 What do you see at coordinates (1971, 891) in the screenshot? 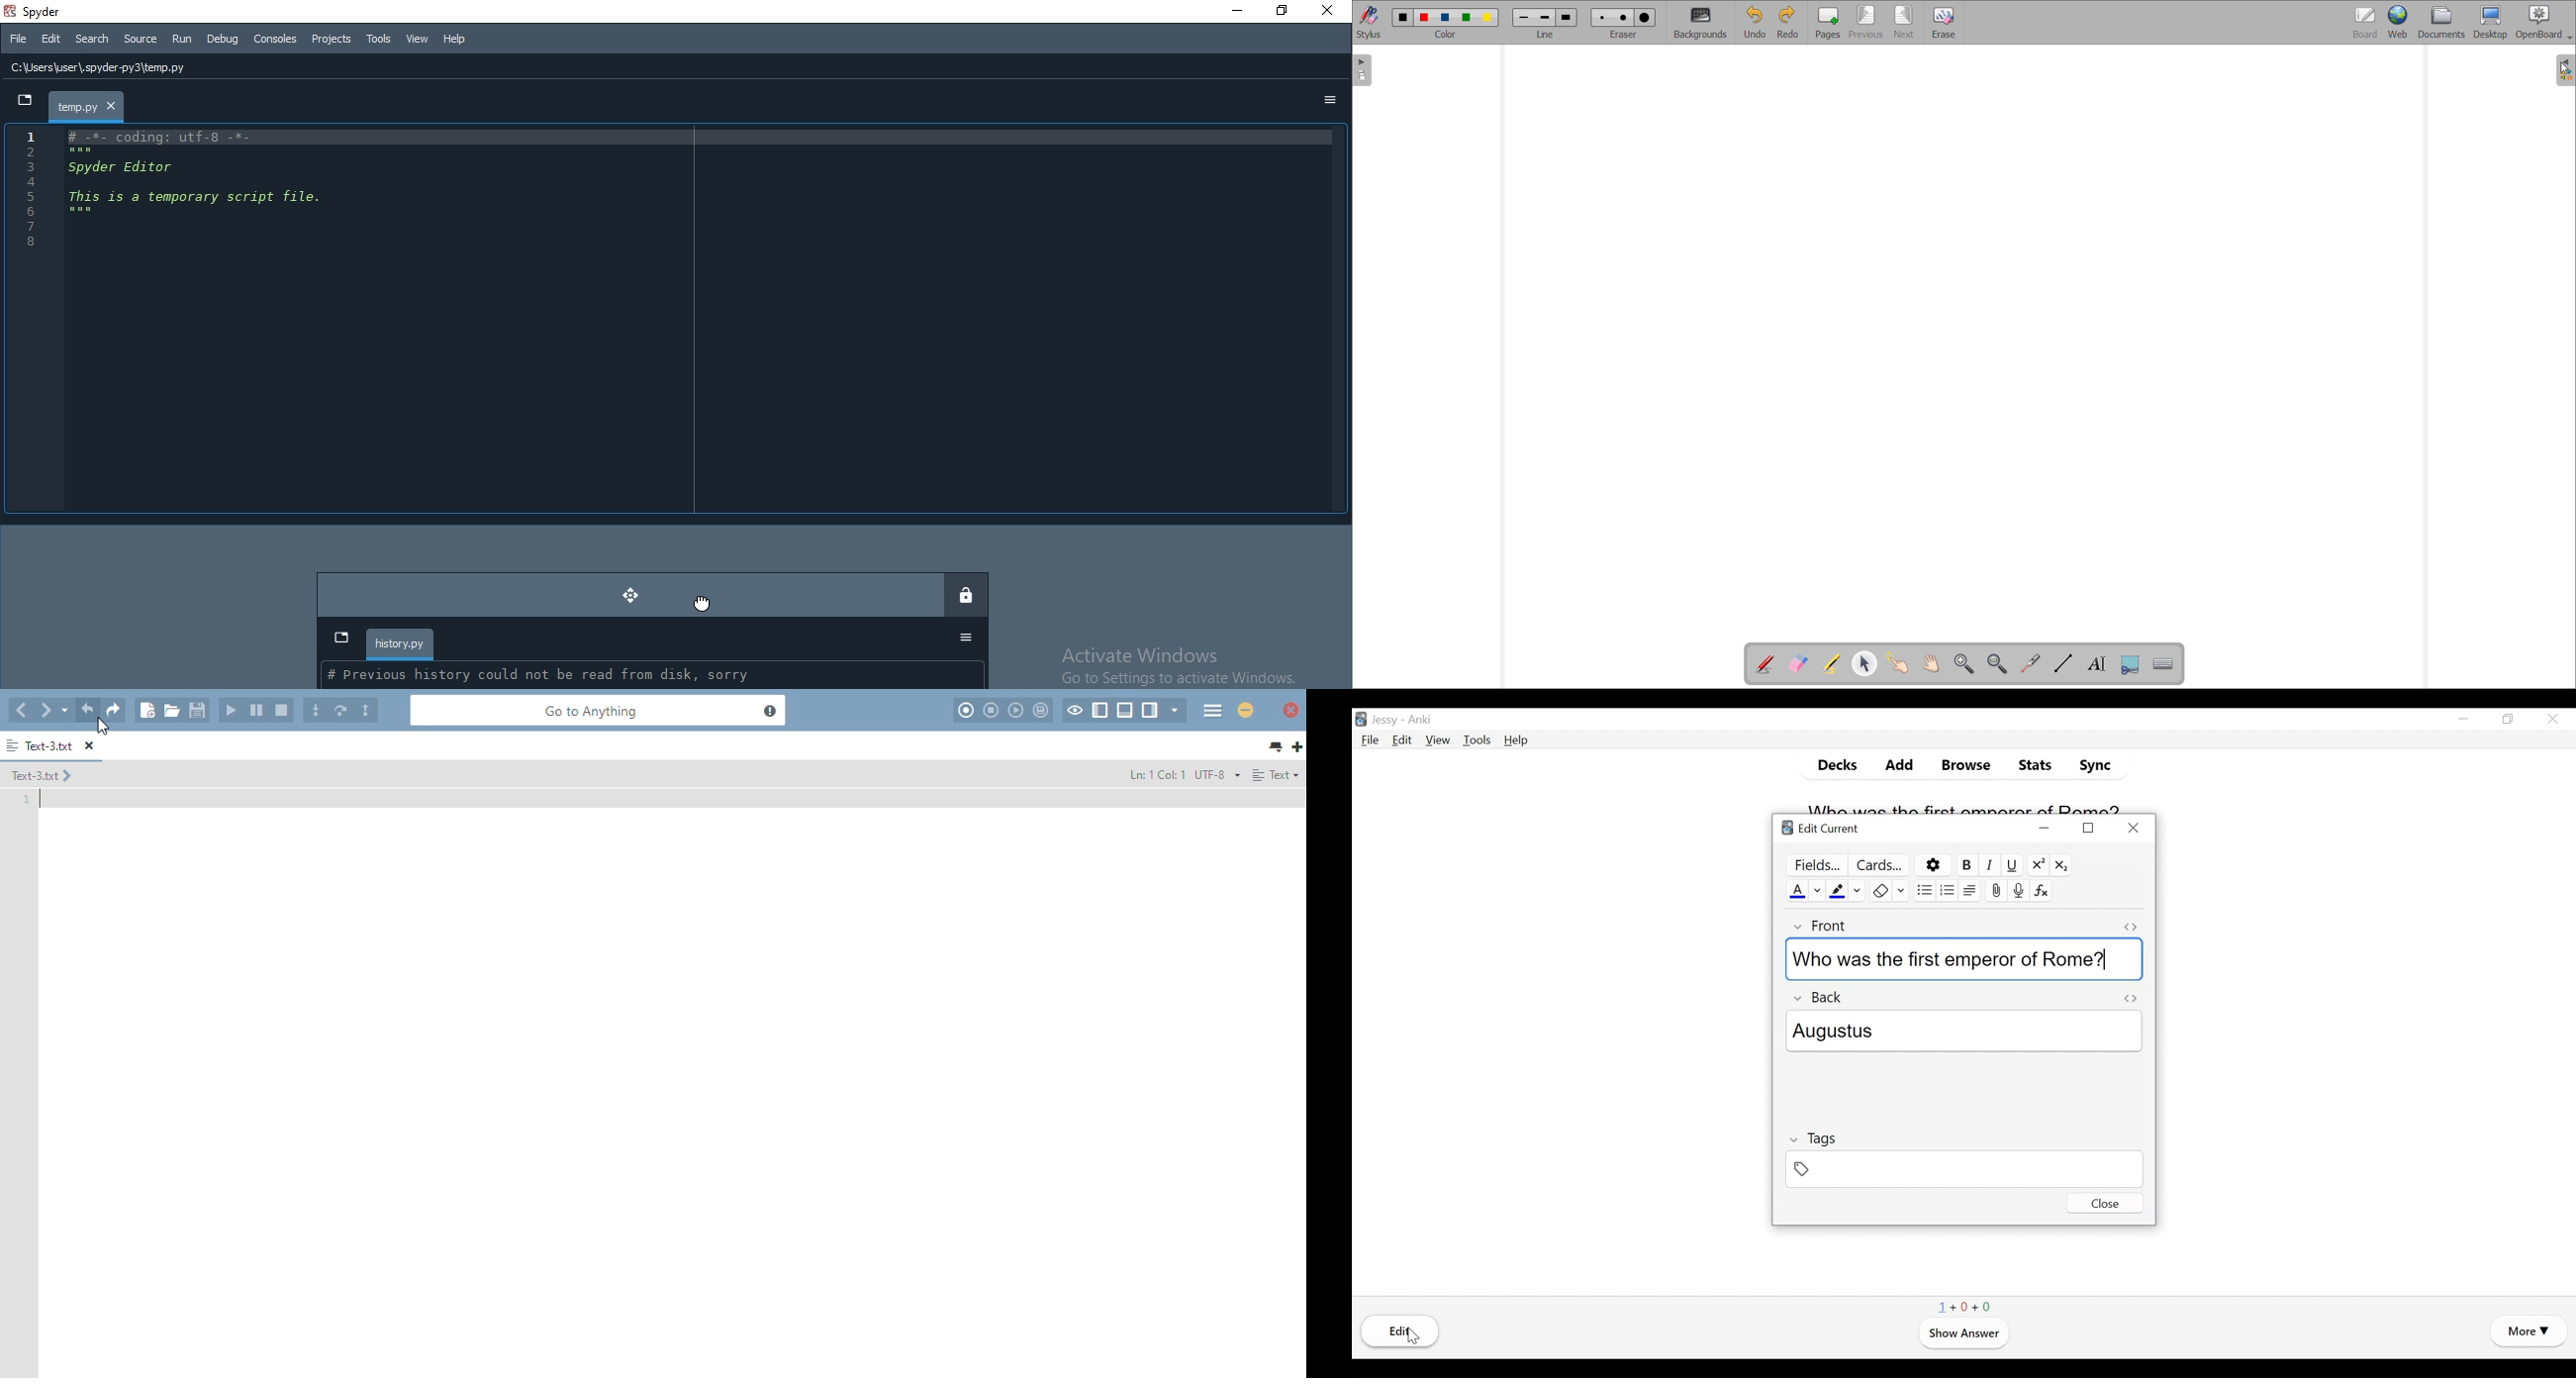
I see `Alignment` at bounding box center [1971, 891].